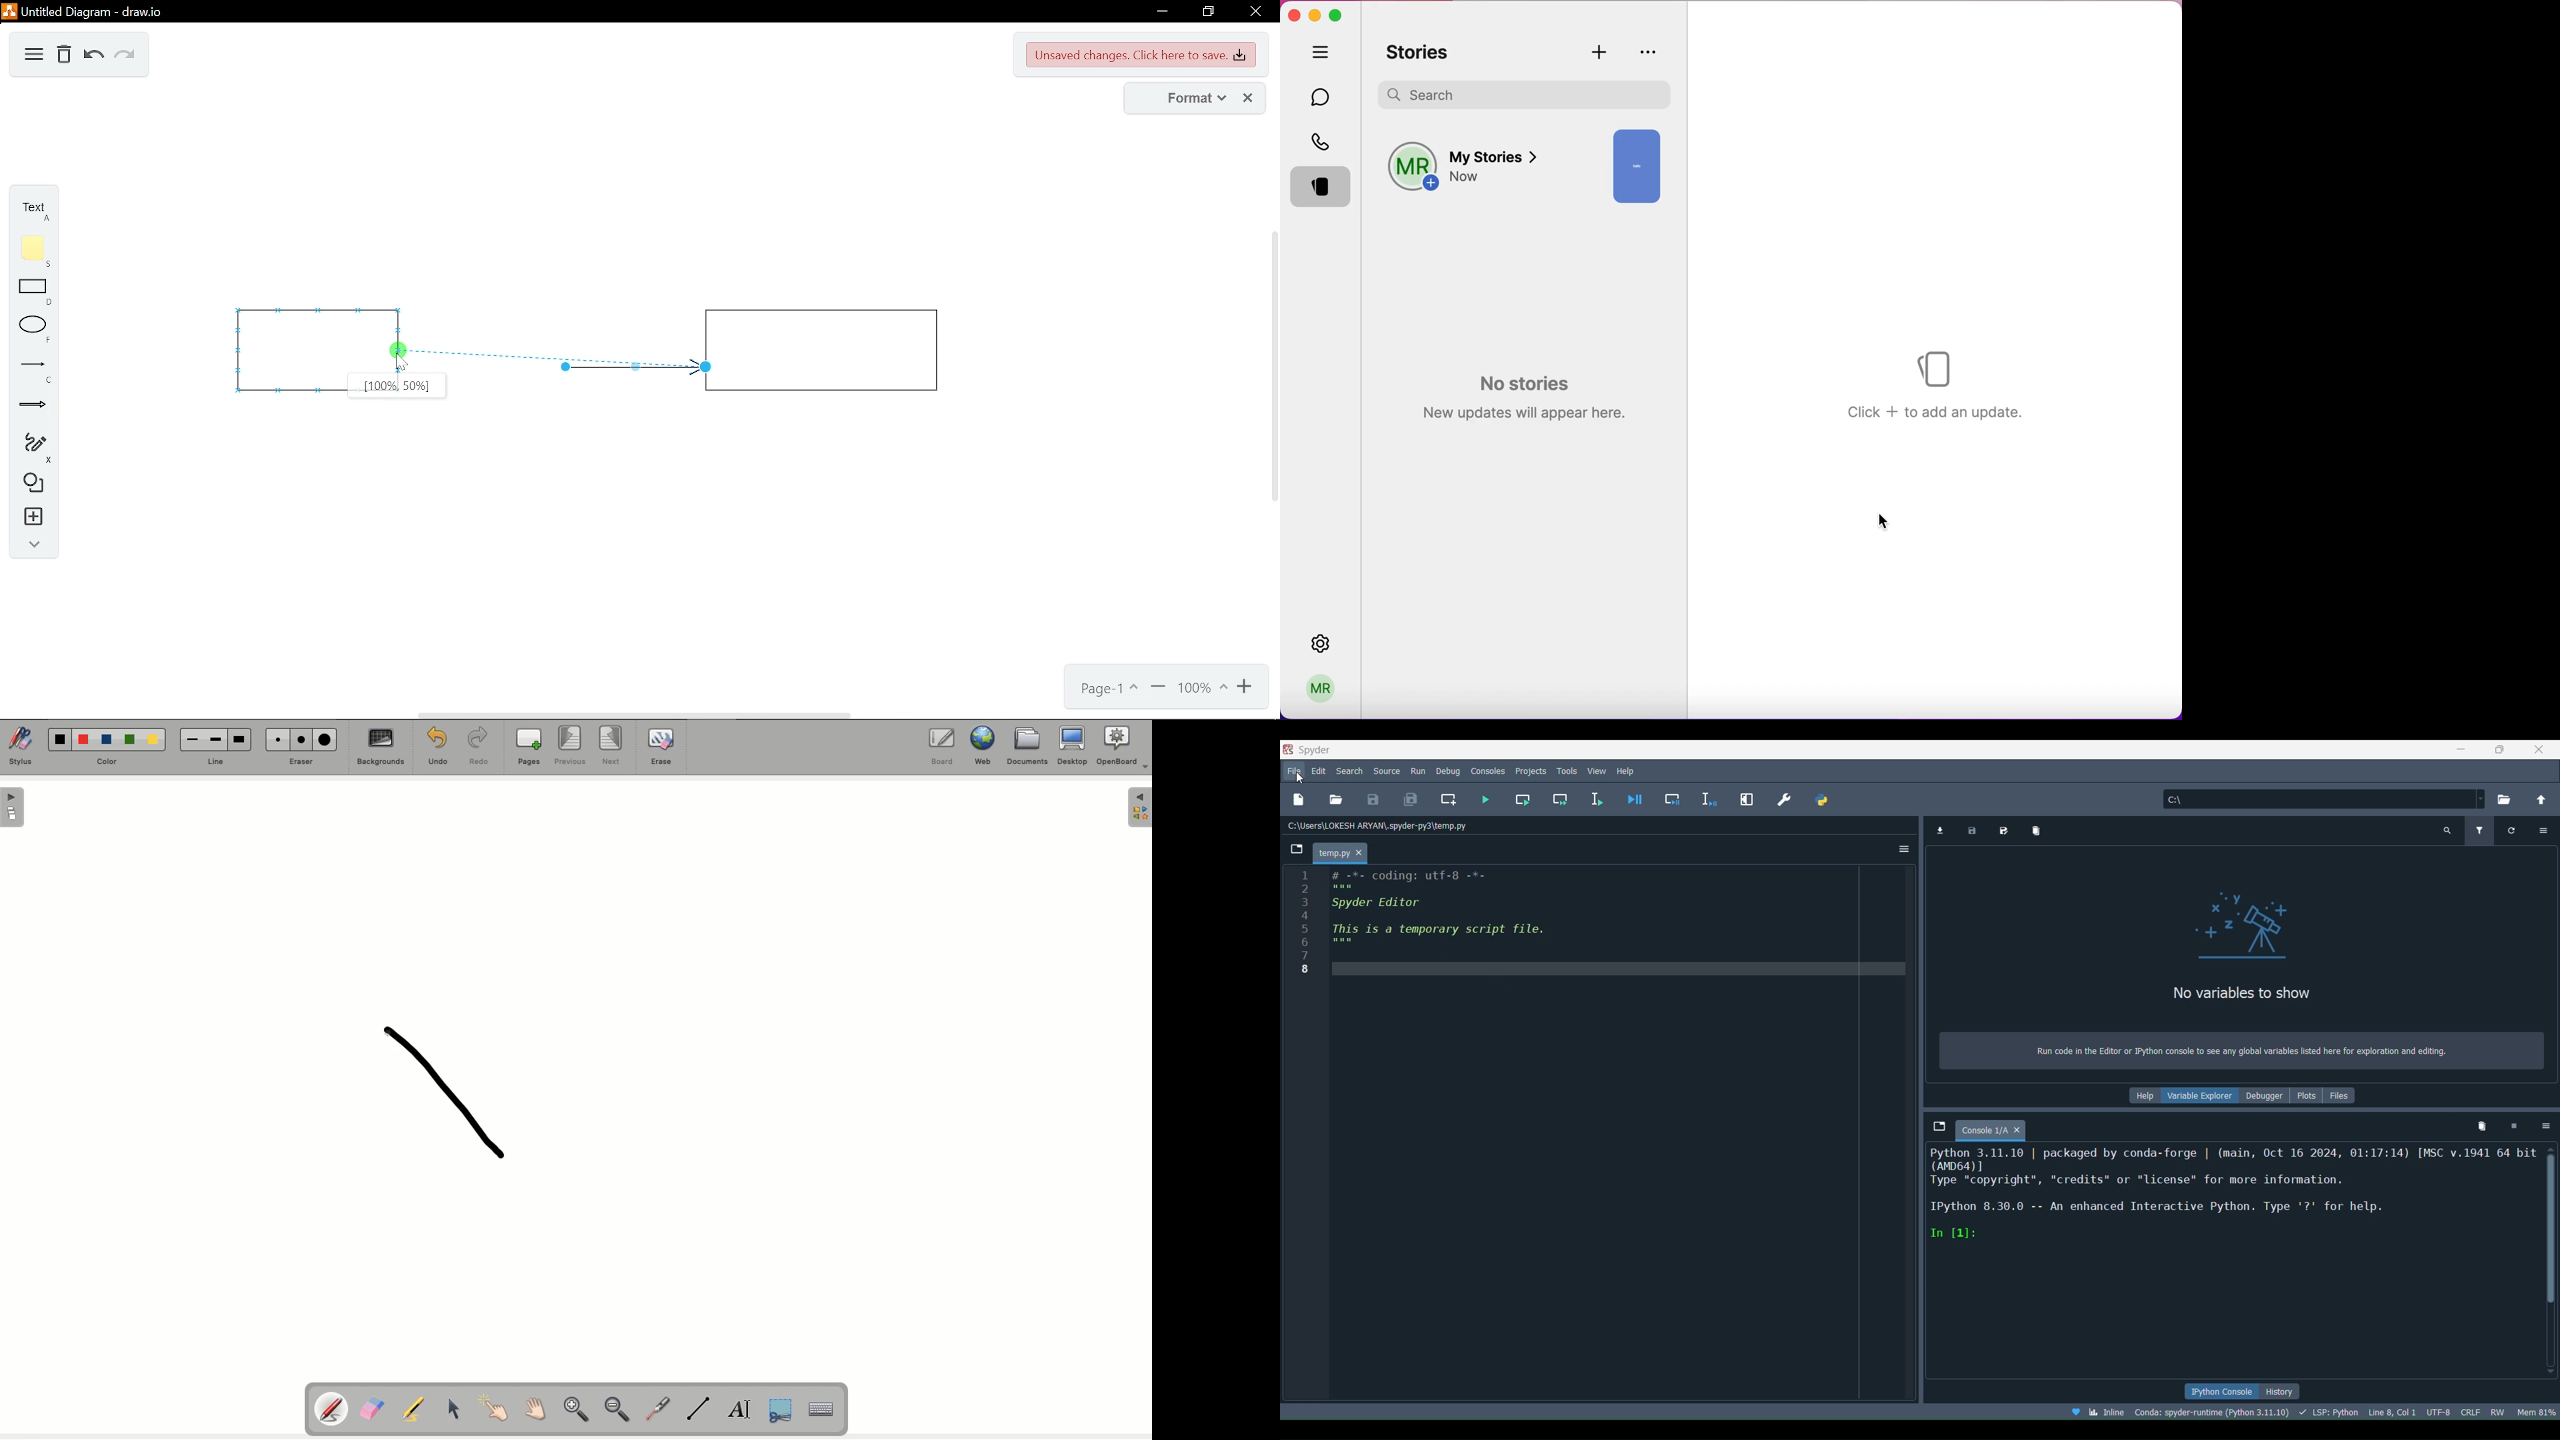 Image resolution: width=2576 pixels, height=1456 pixels. Describe the element at coordinates (2393, 1412) in the screenshot. I see `Cursor position` at that location.